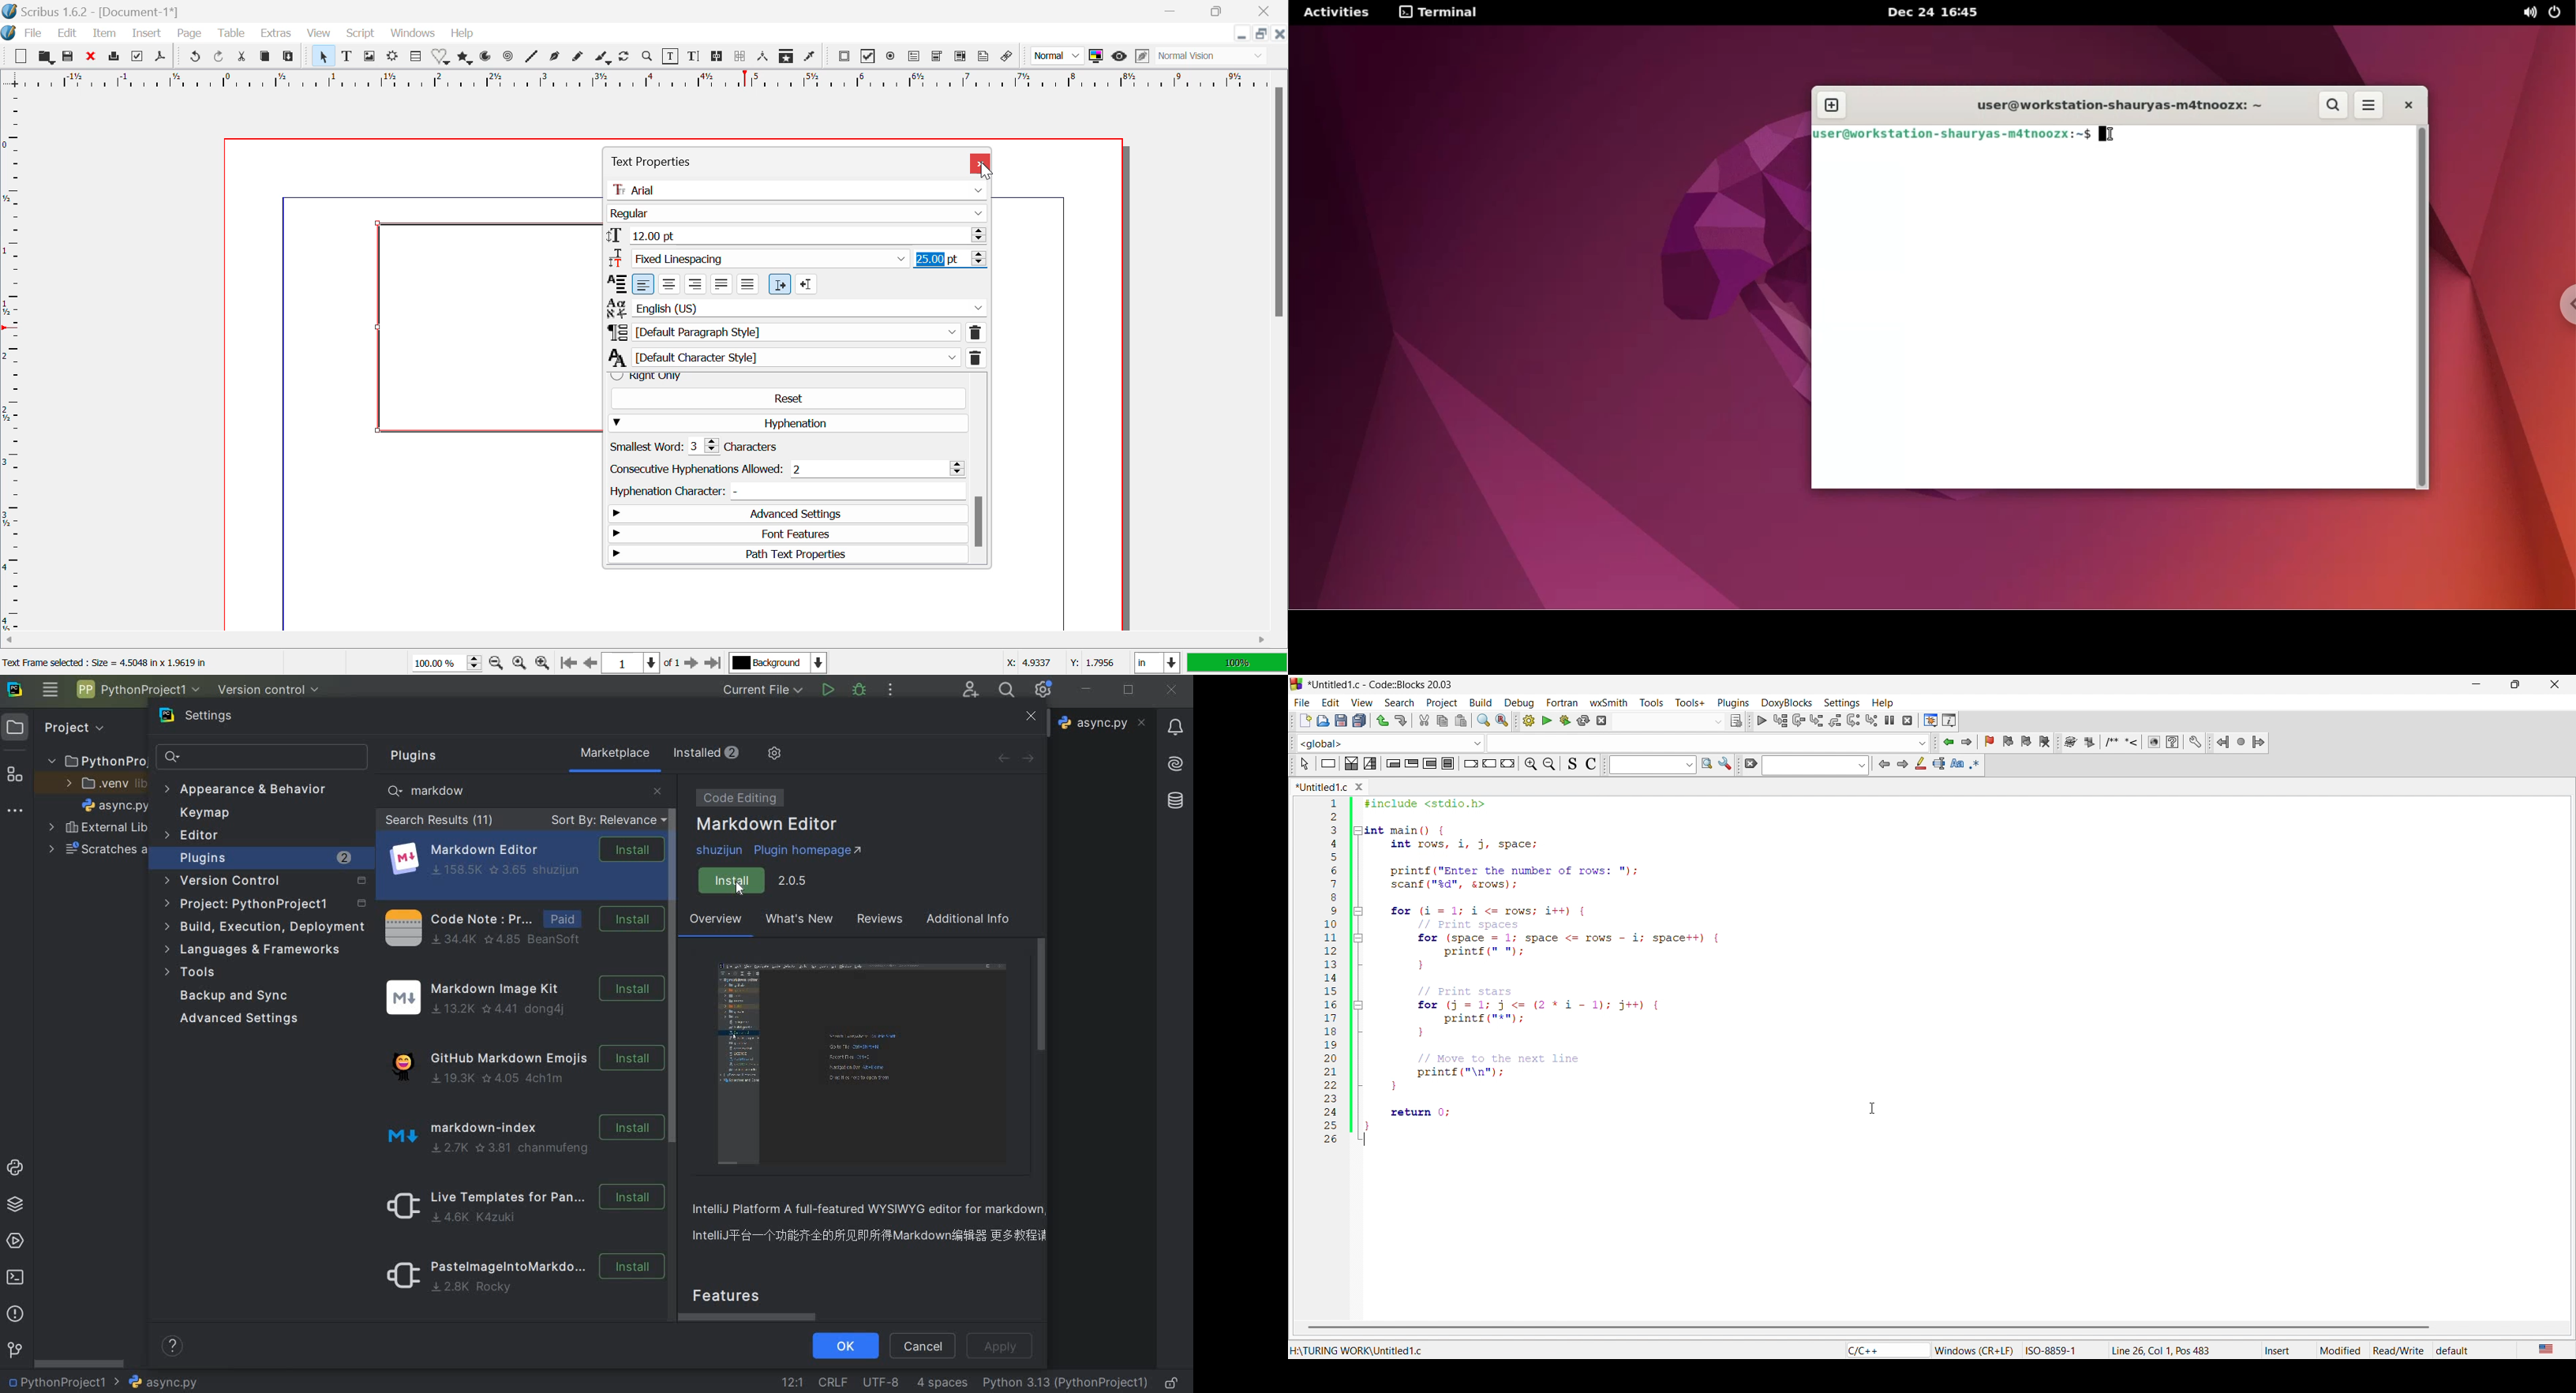 The height and width of the screenshot is (1400, 2576). Describe the element at coordinates (985, 57) in the screenshot. I see `Text Annotation` at that location.